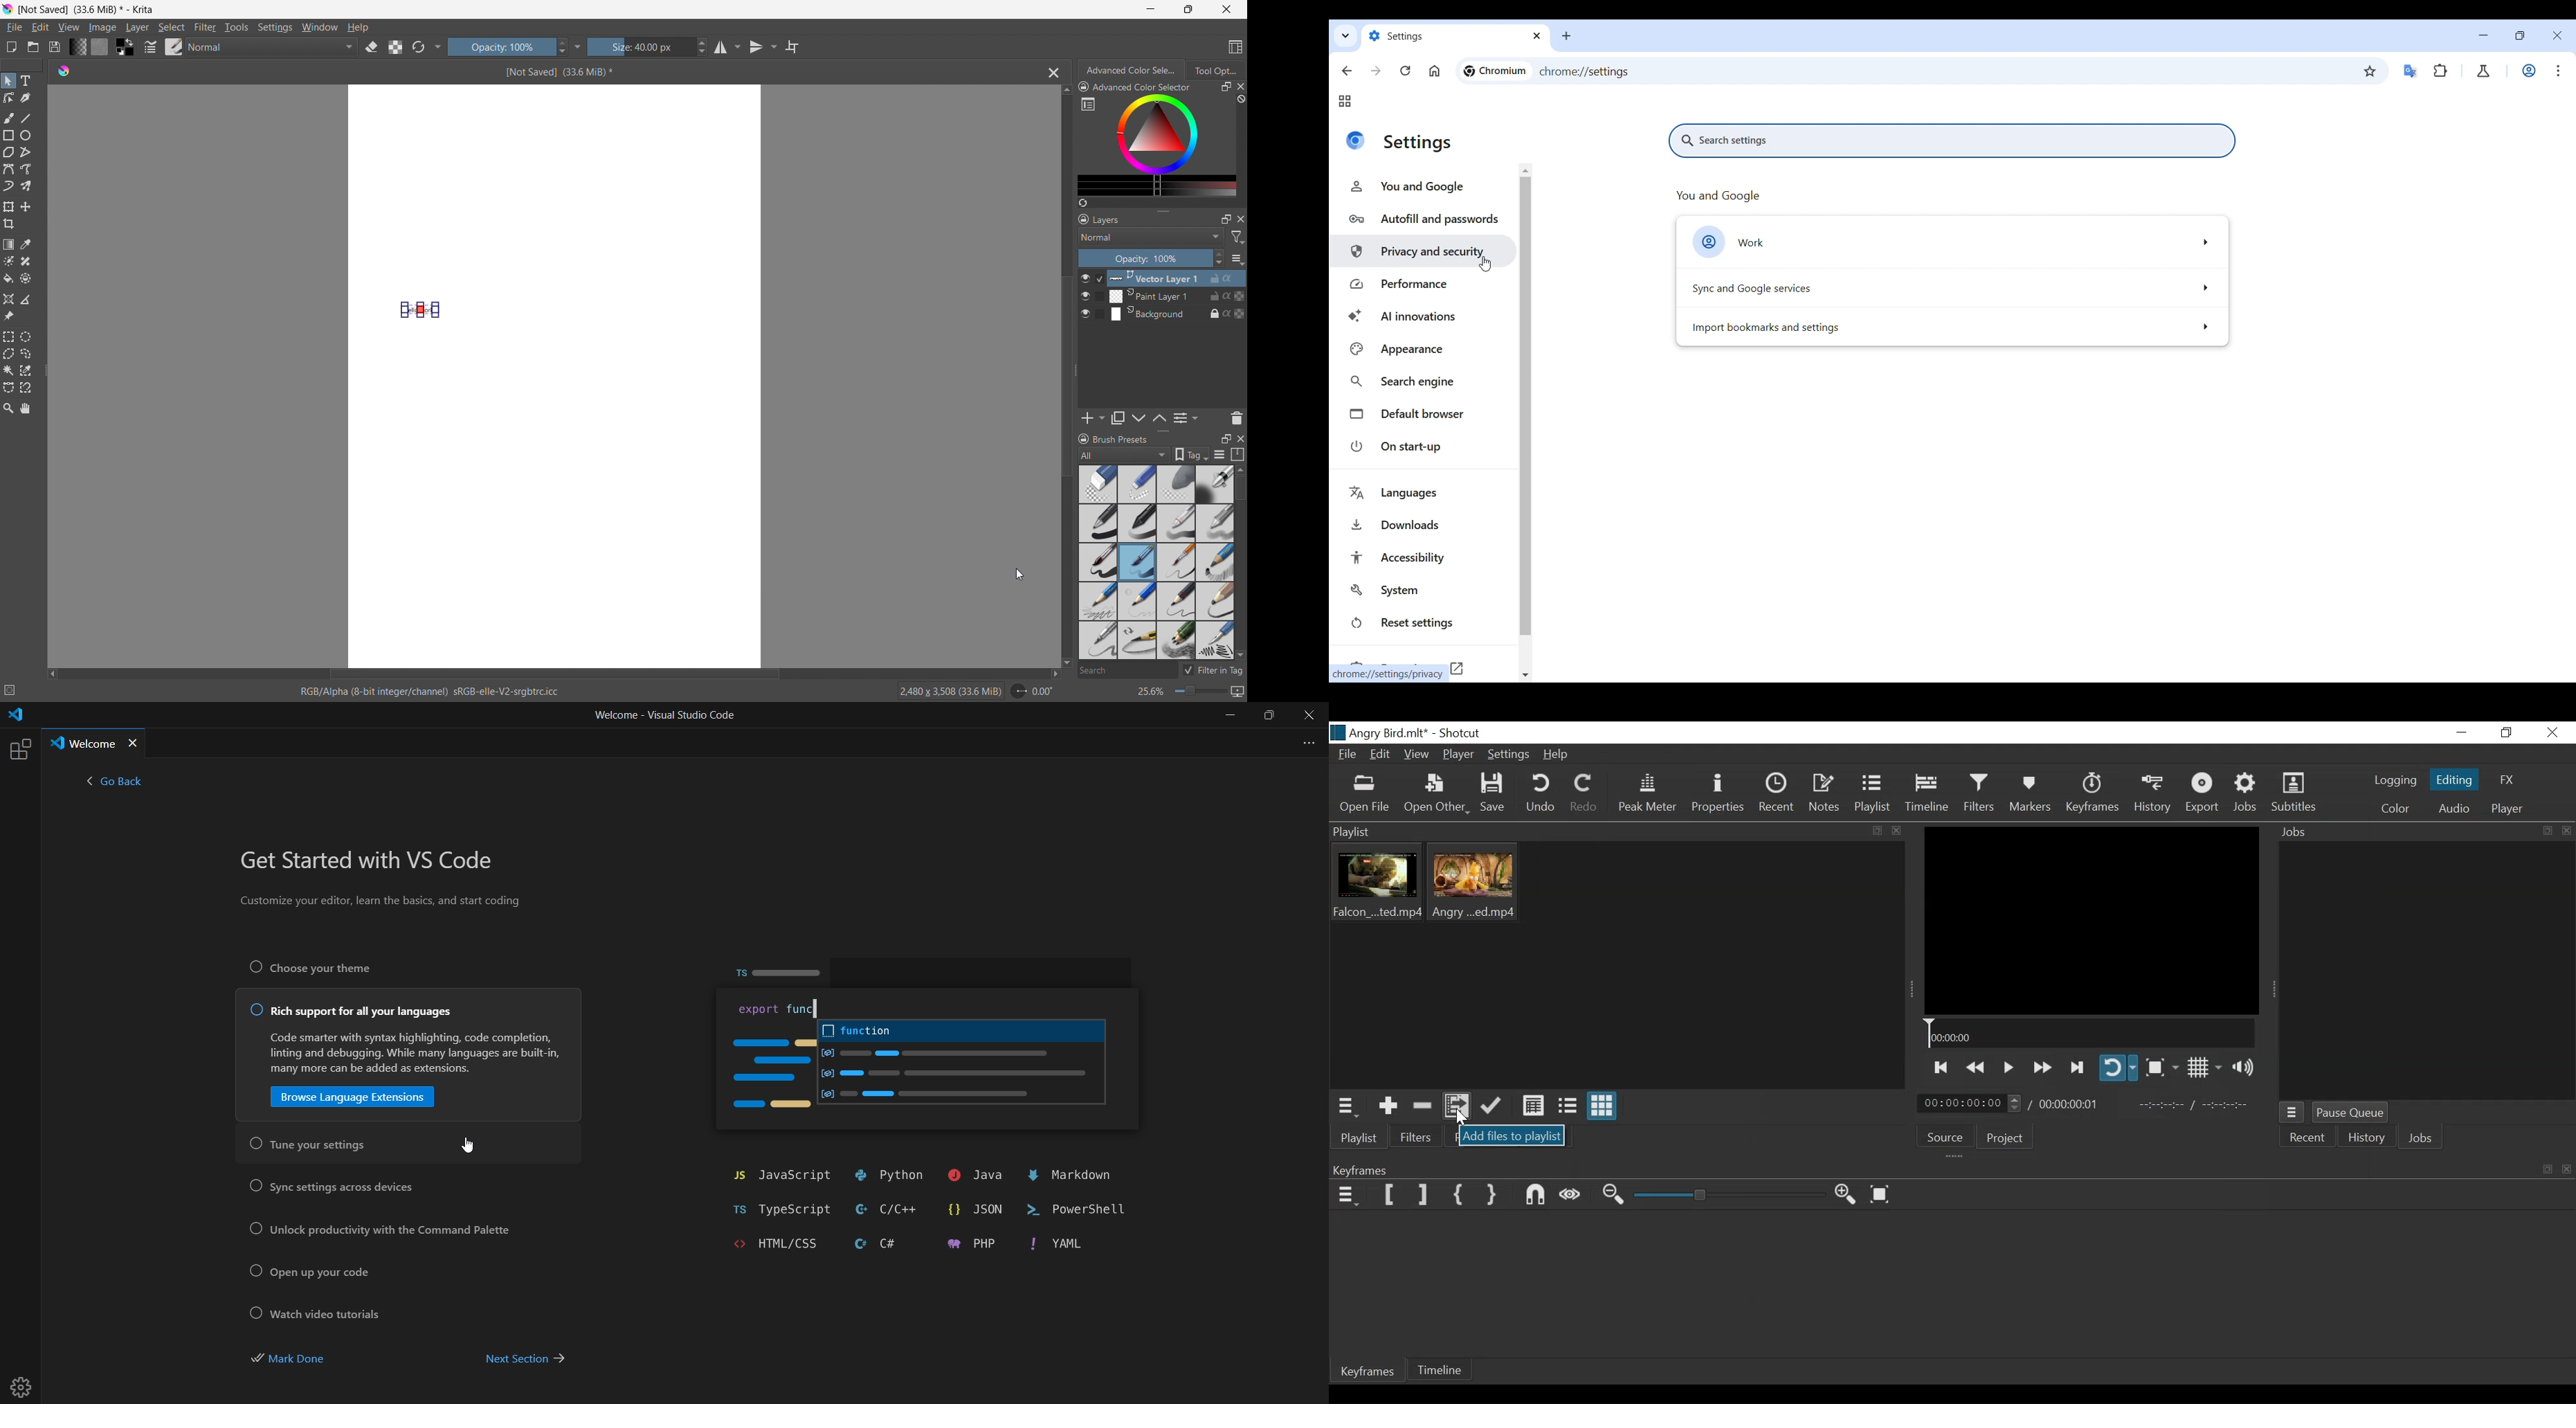 This screenshot has height=1428, width=2576. Describe the element at coordinates (2118, 1067) in the screenshot. I see `Toggle player looping` at that location.